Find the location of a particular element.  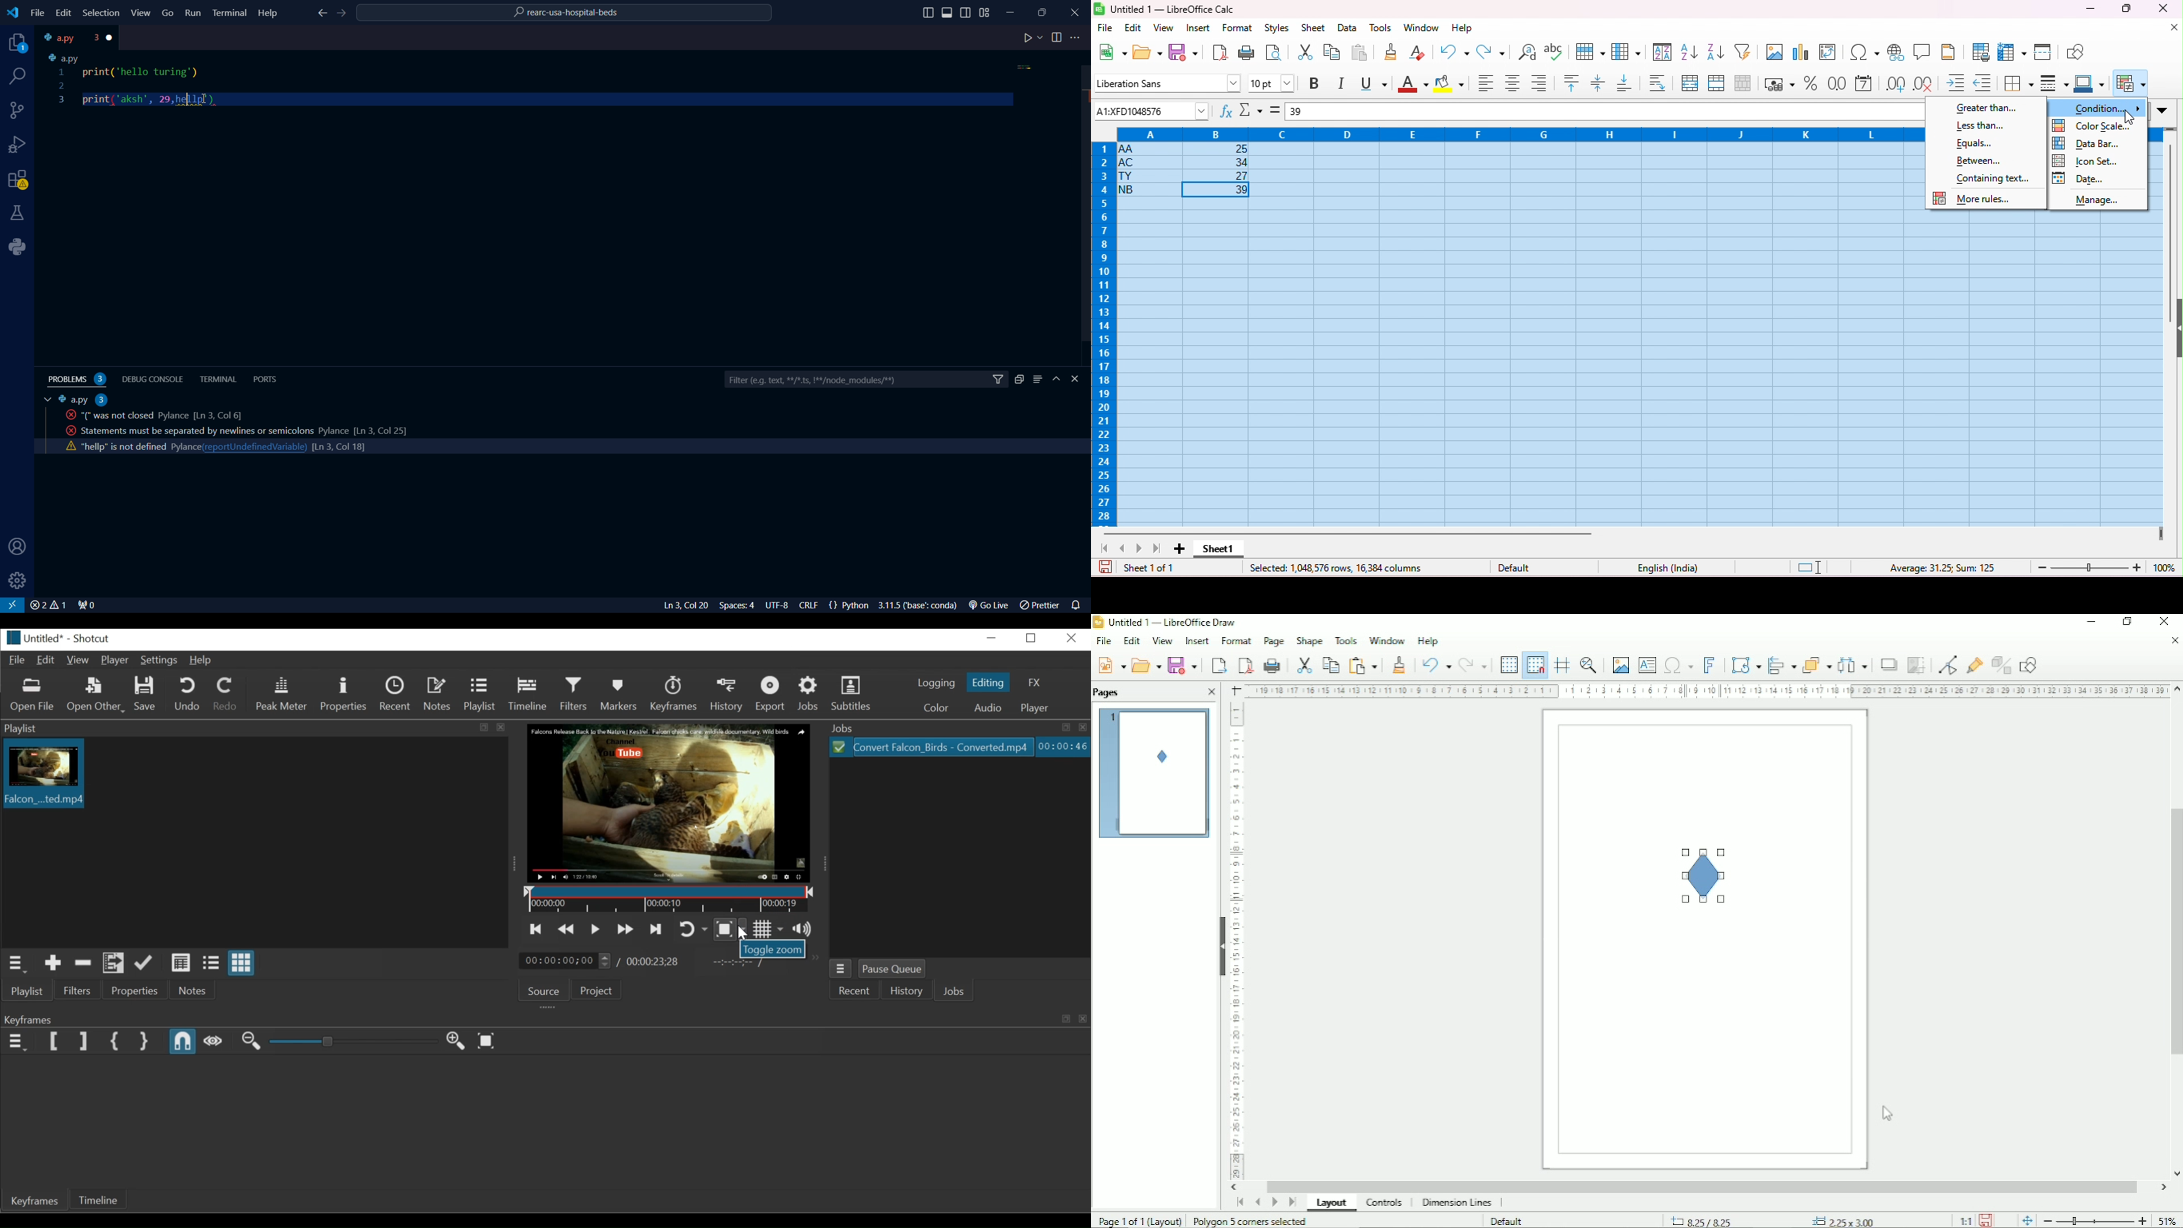

Set Second Simple Keyframe is located at coordinates (144, 1042).